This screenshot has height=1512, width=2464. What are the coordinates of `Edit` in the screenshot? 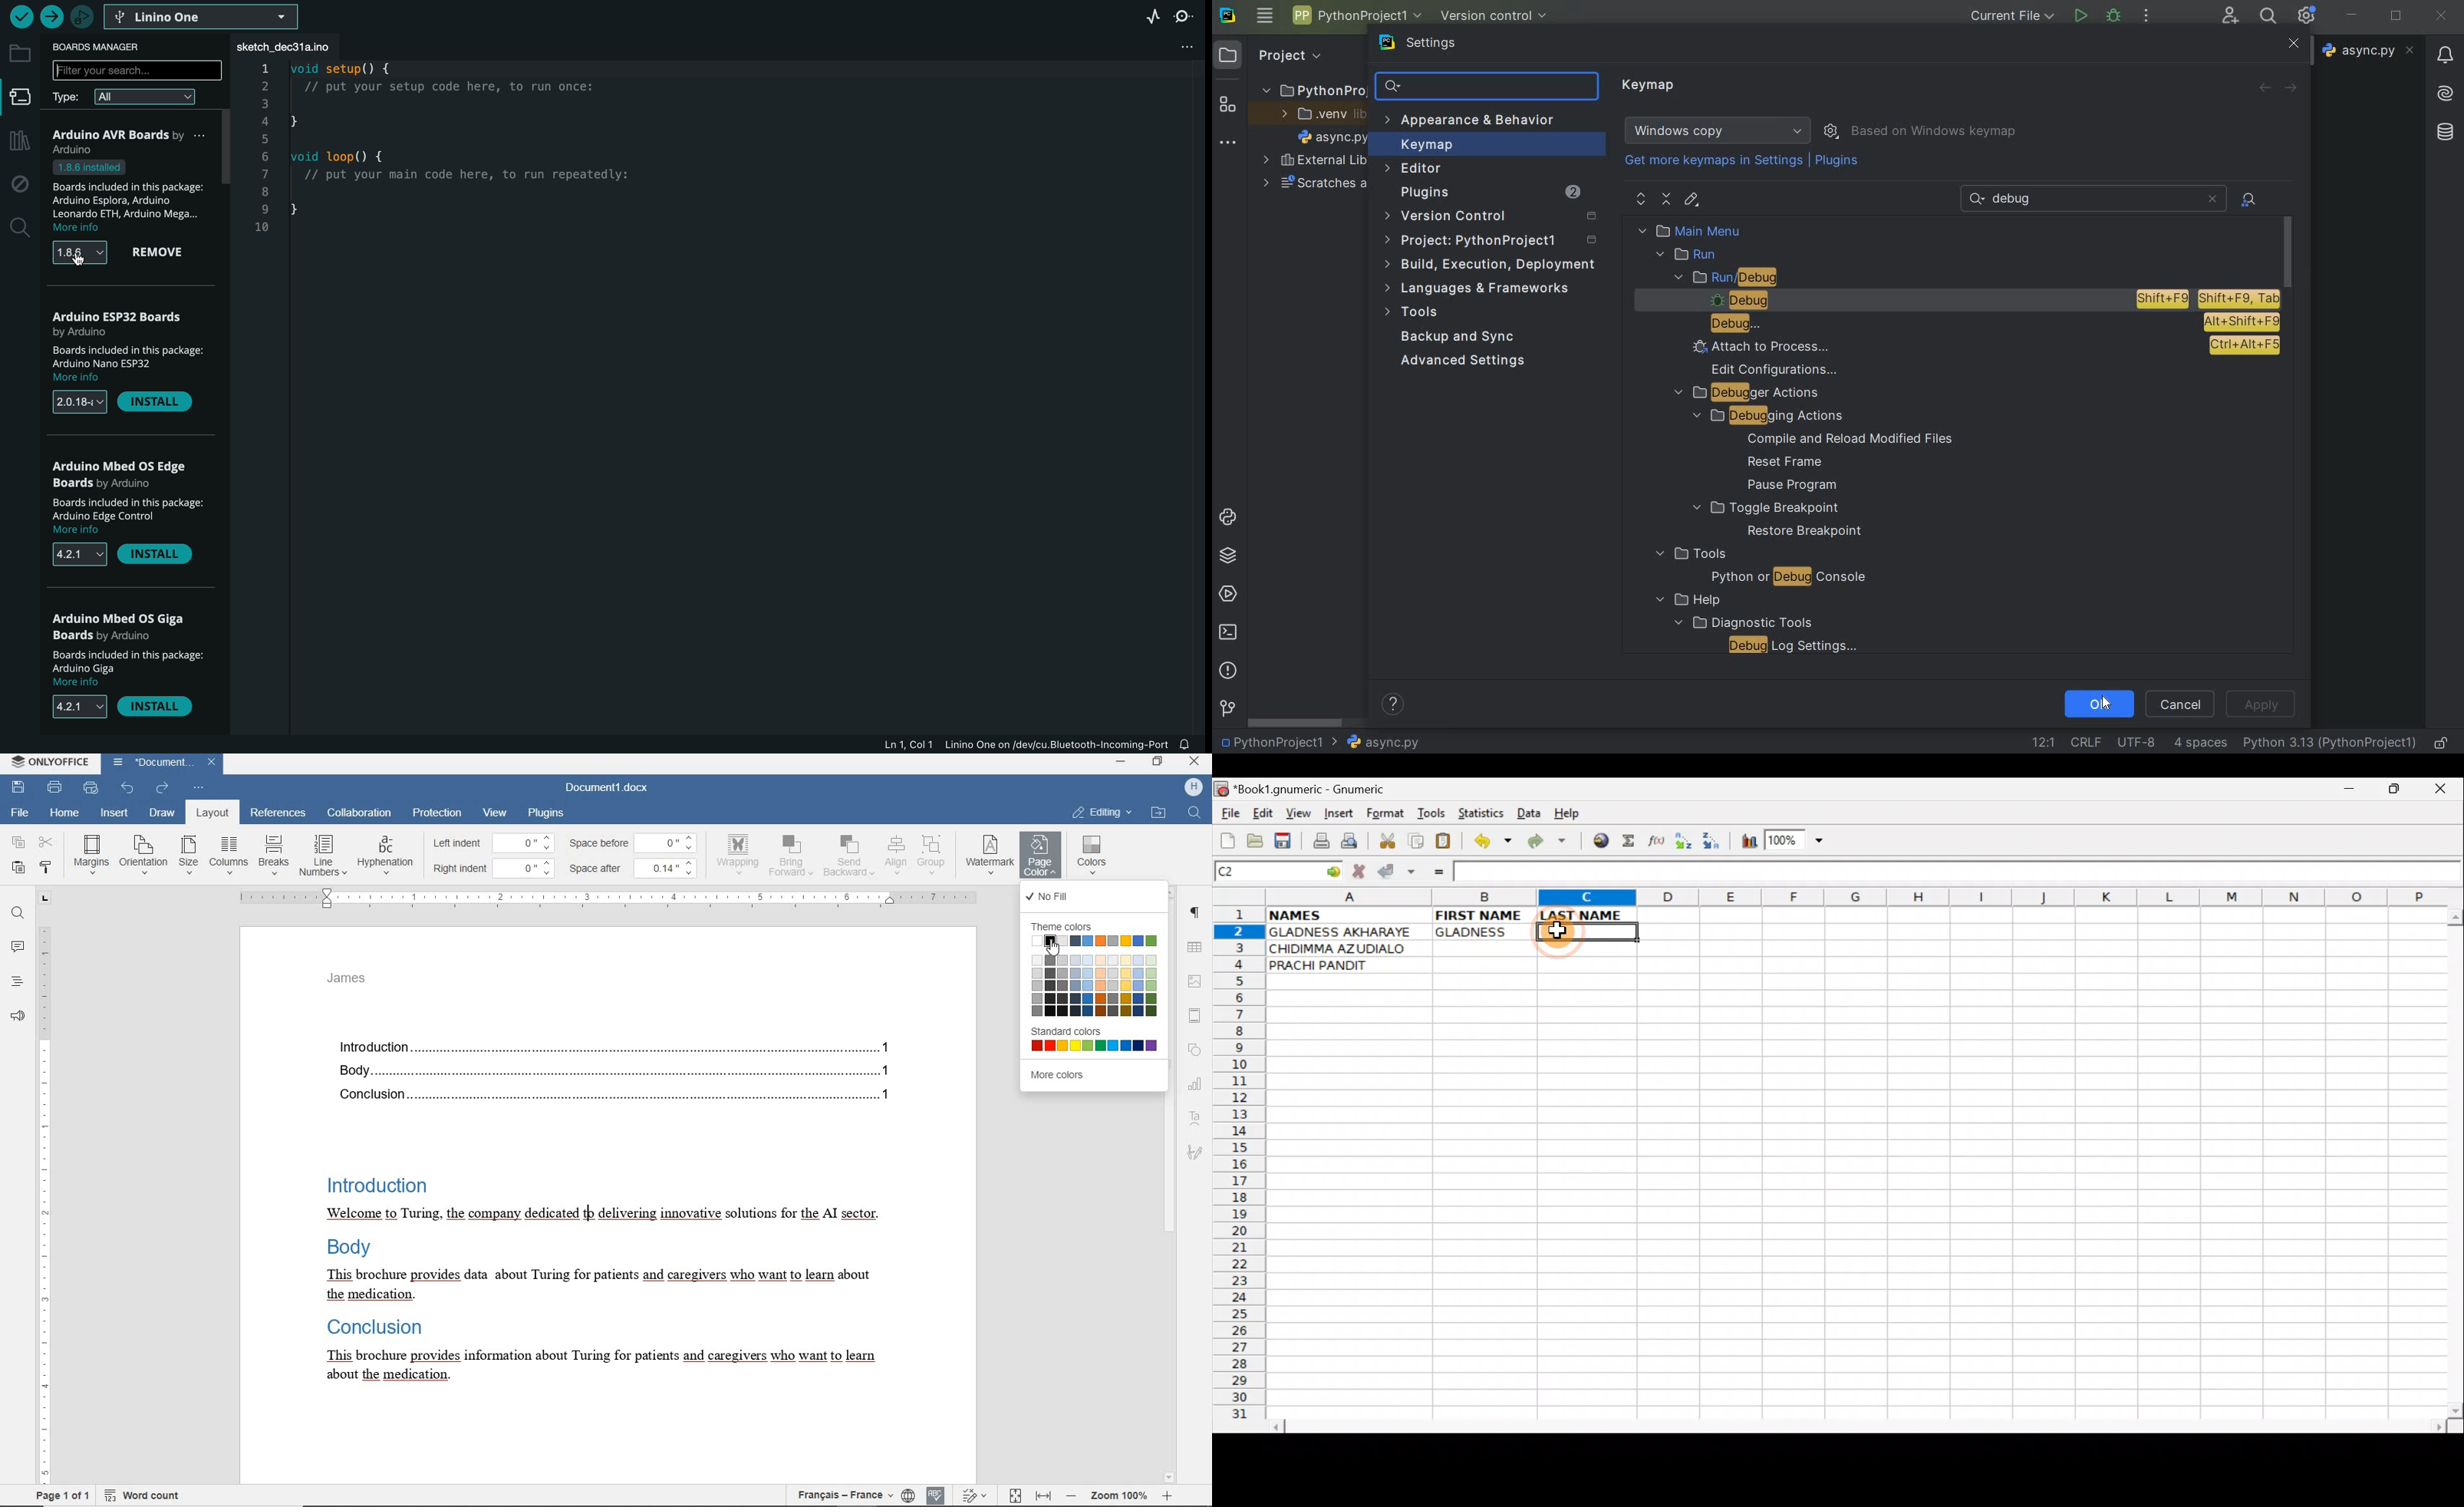 It's located at (1262, 813).